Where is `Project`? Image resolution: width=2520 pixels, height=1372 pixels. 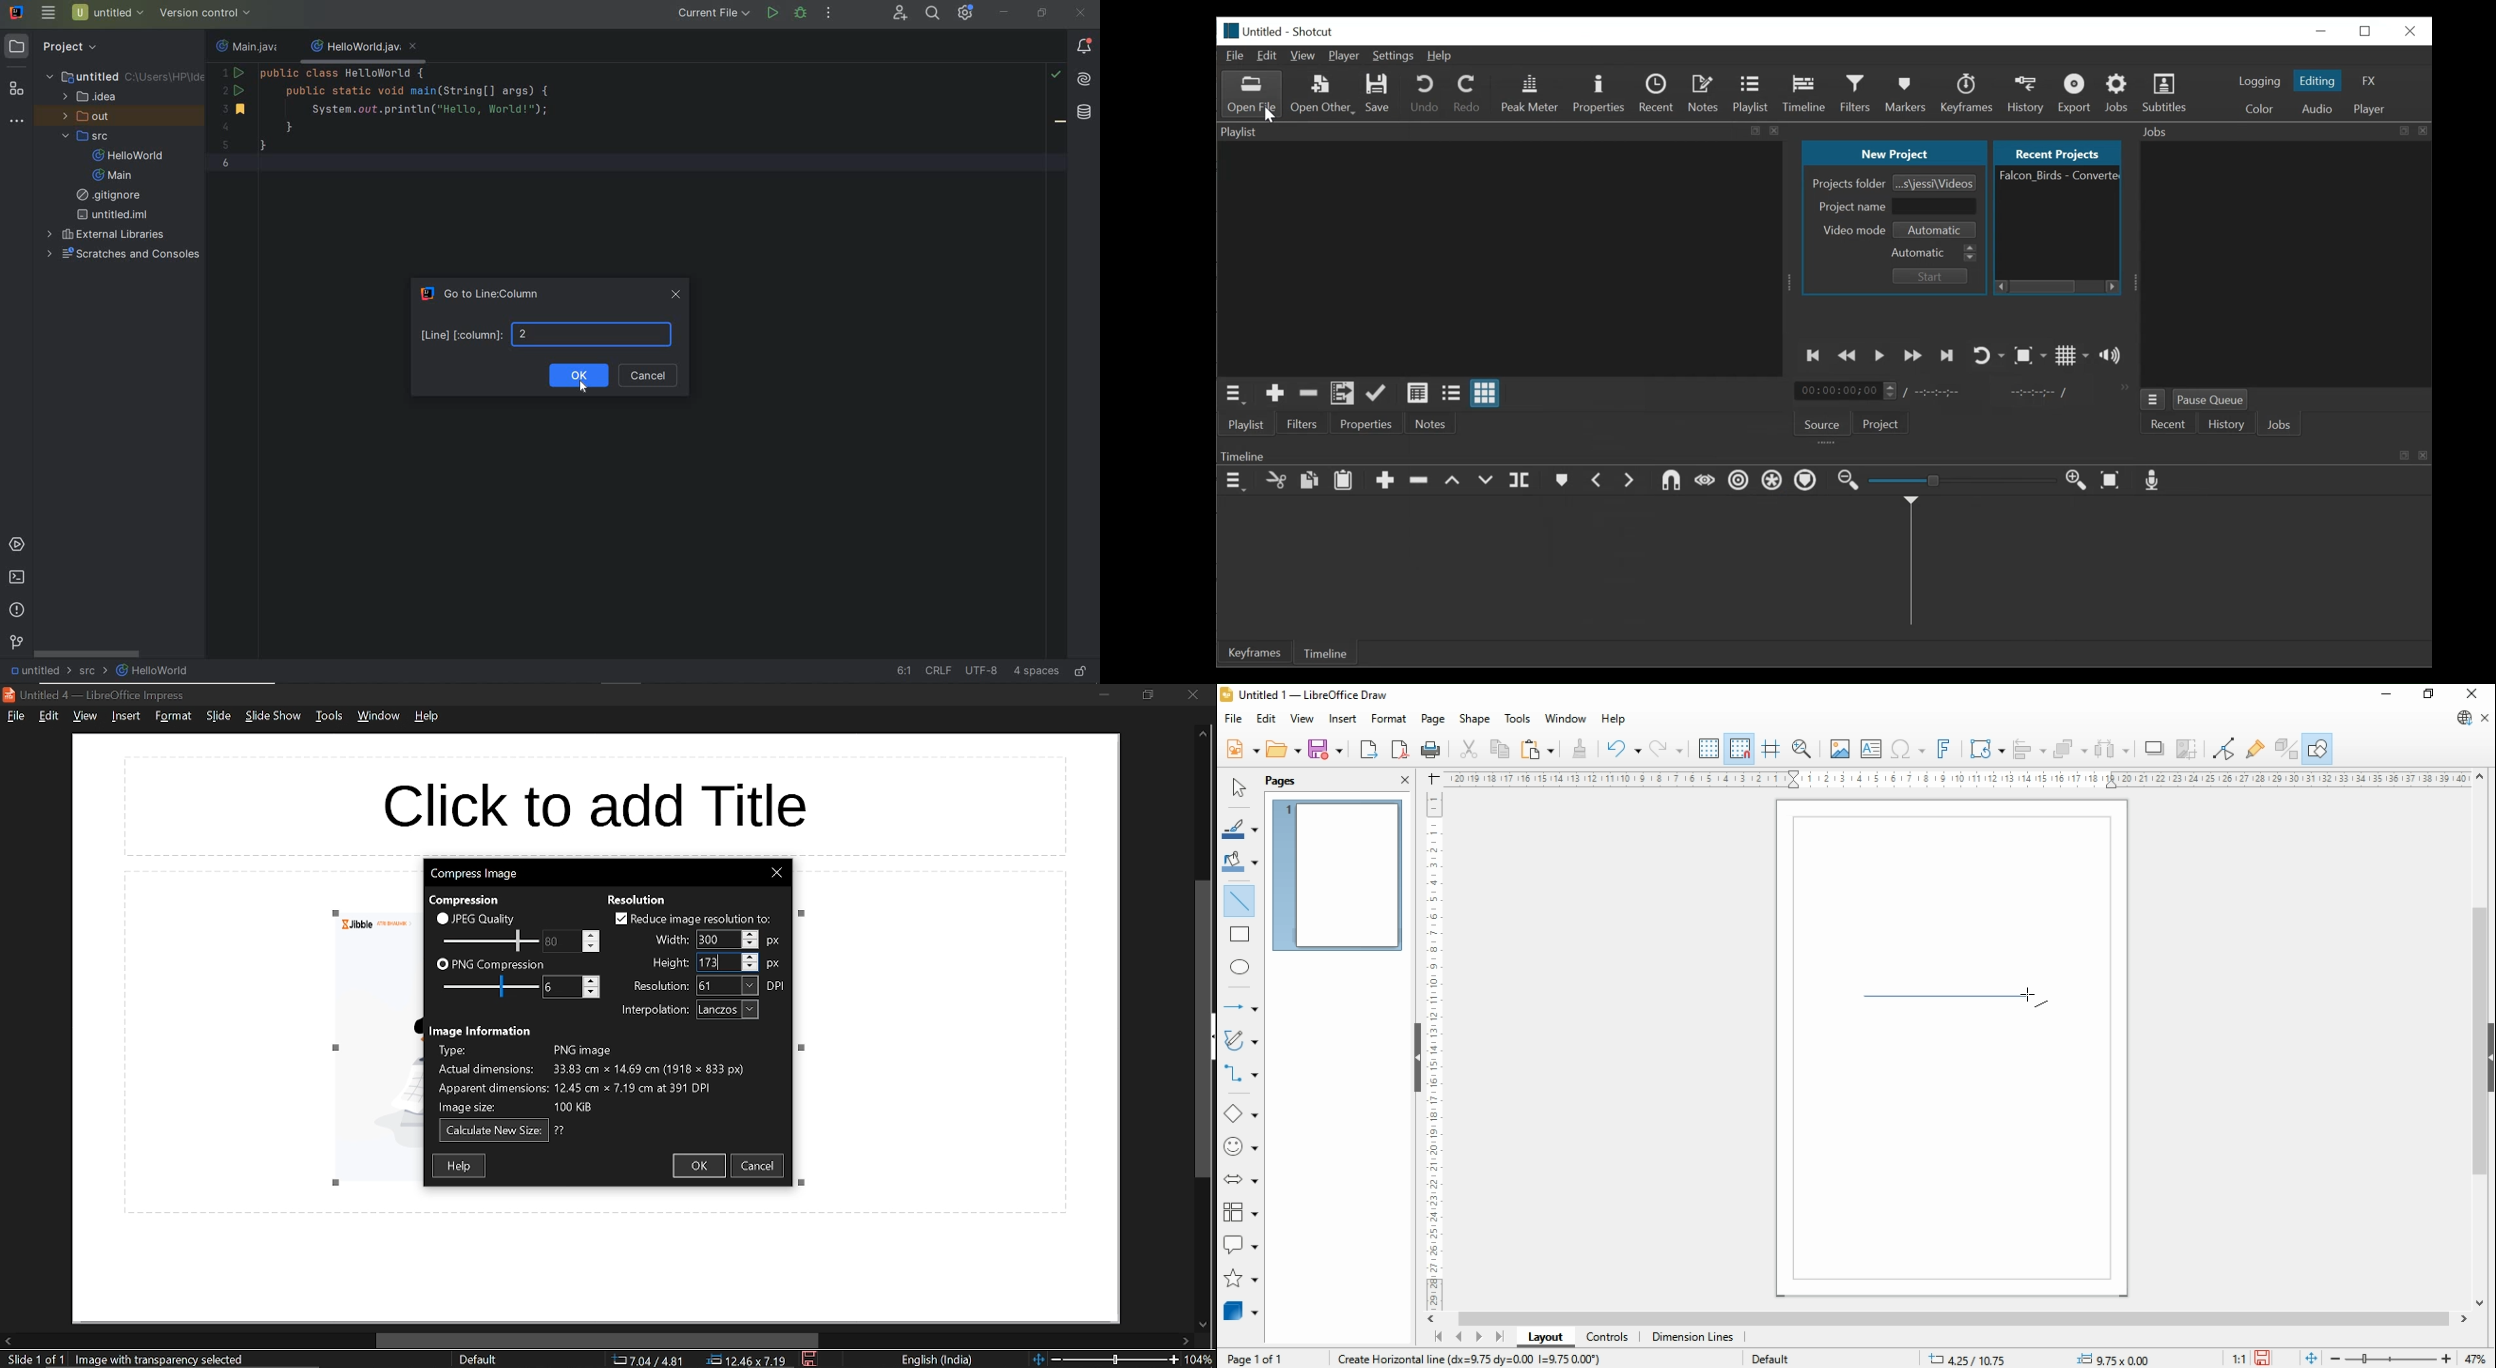 Project is located at coordinates (1883, 424).